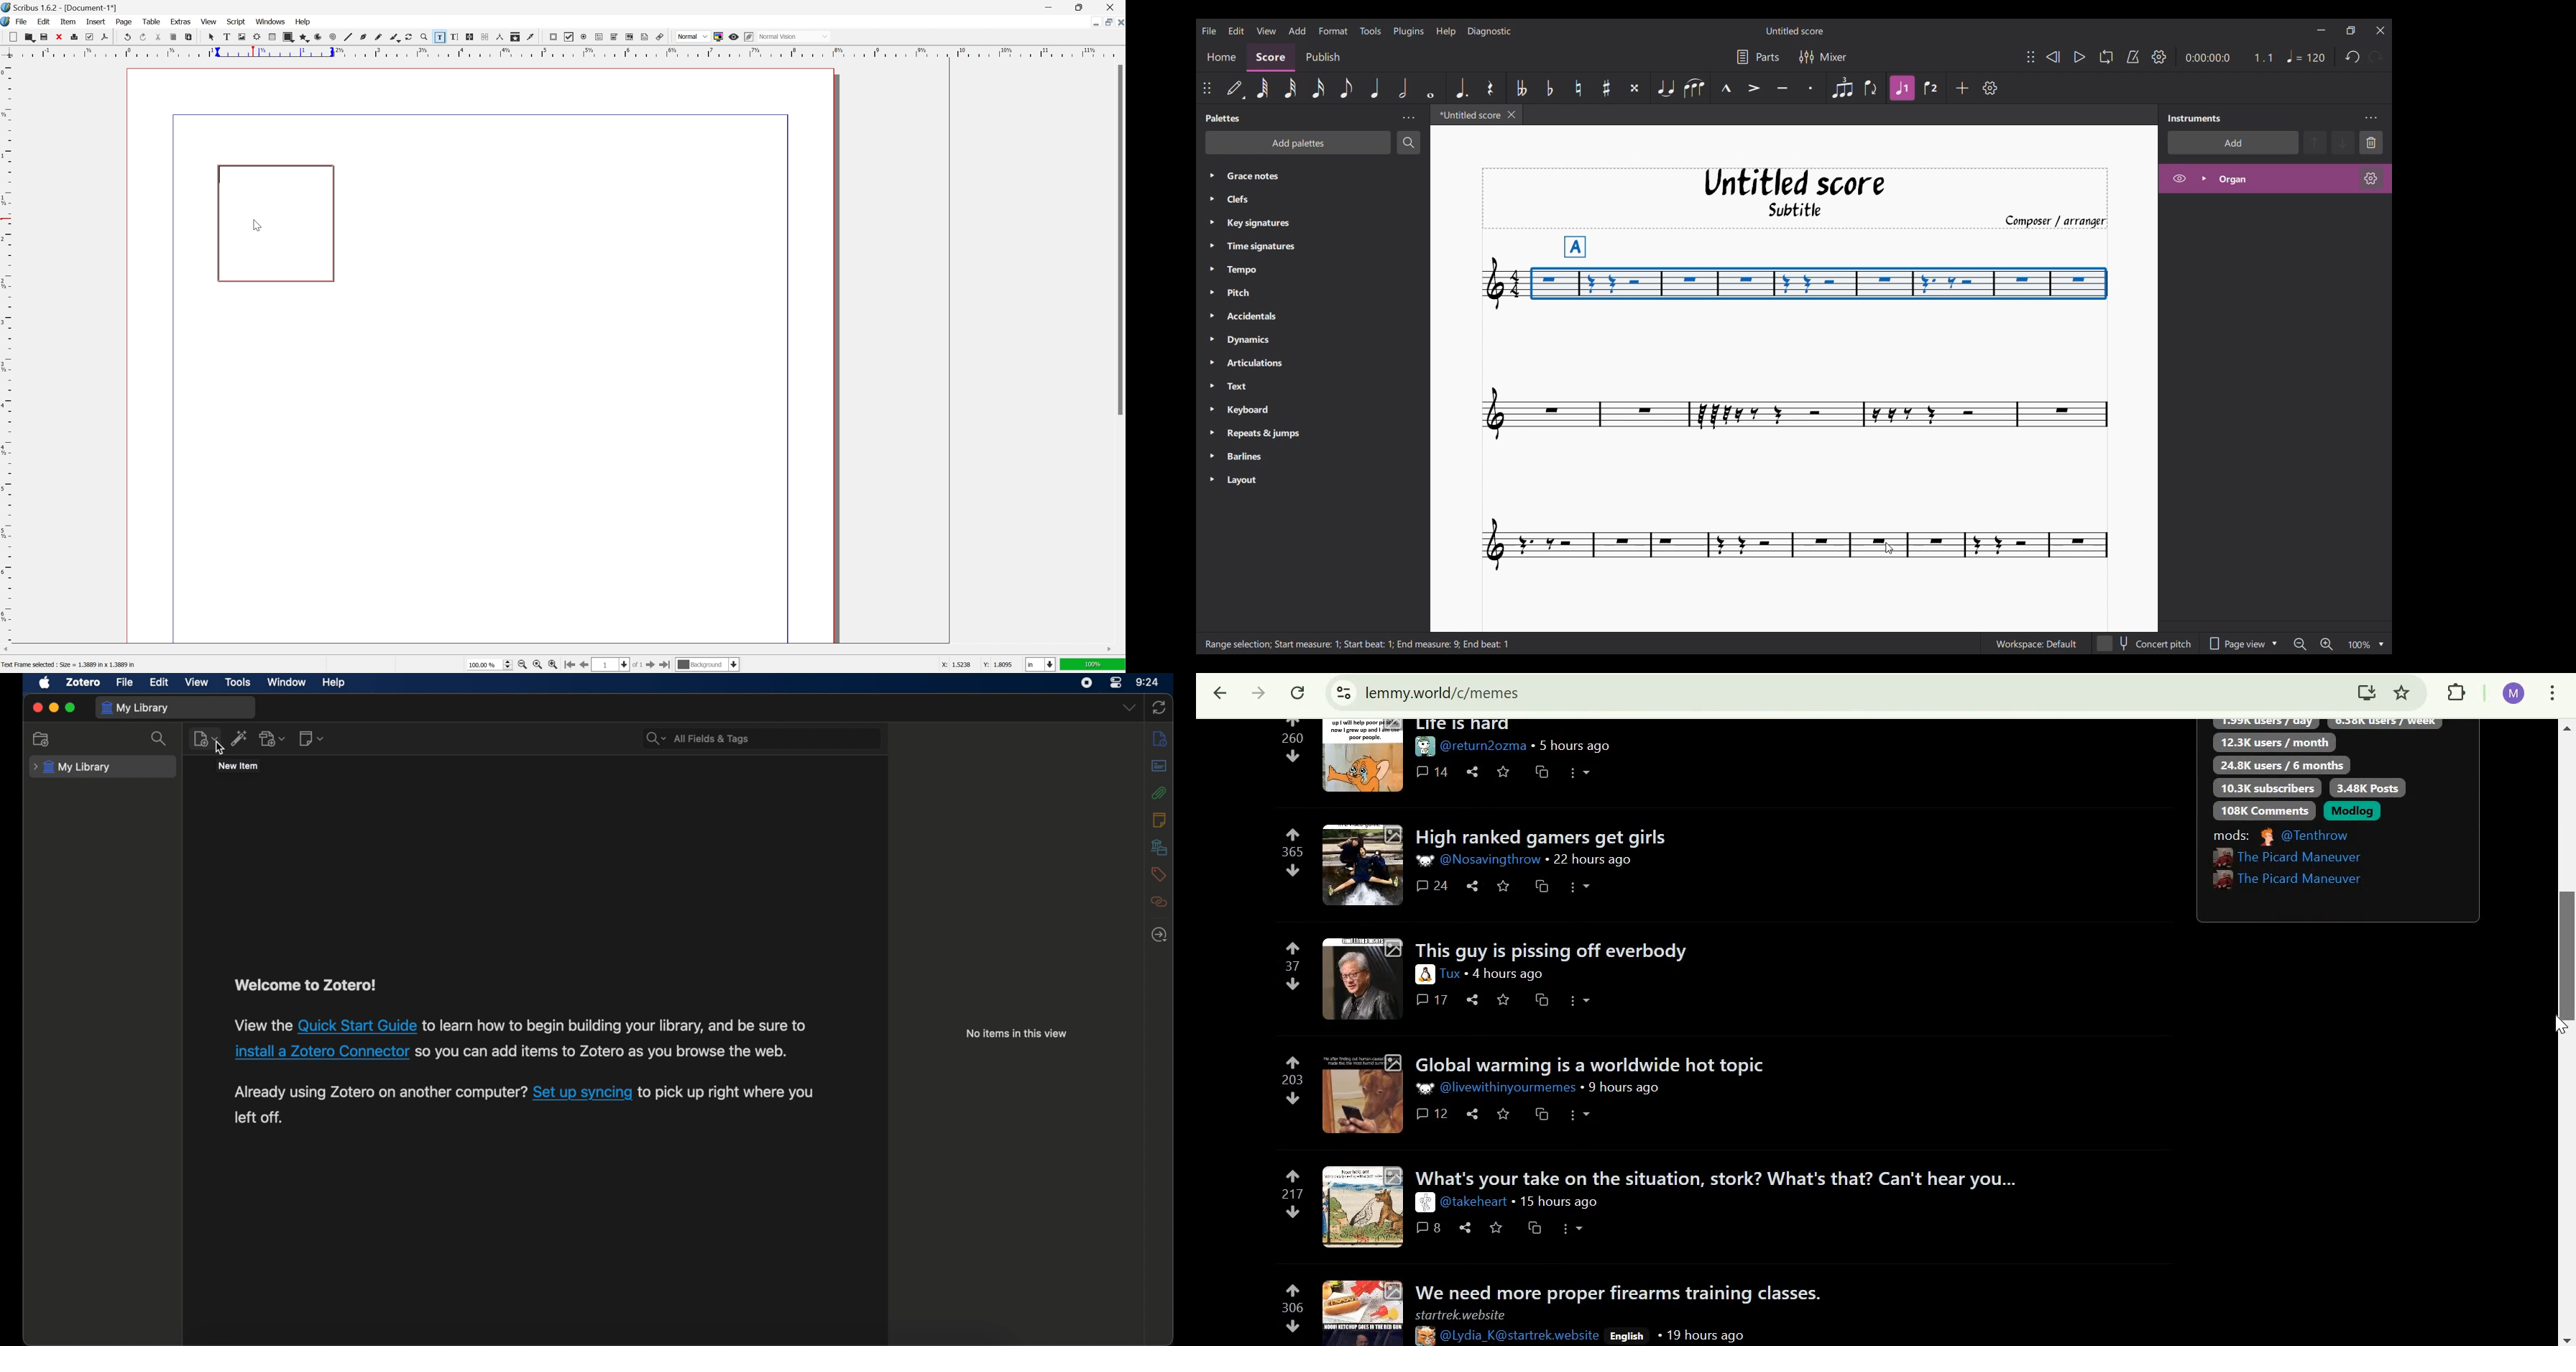 The height and width of the screenshot is (1372, 2576). I want to click on time, so click(1149, 682).